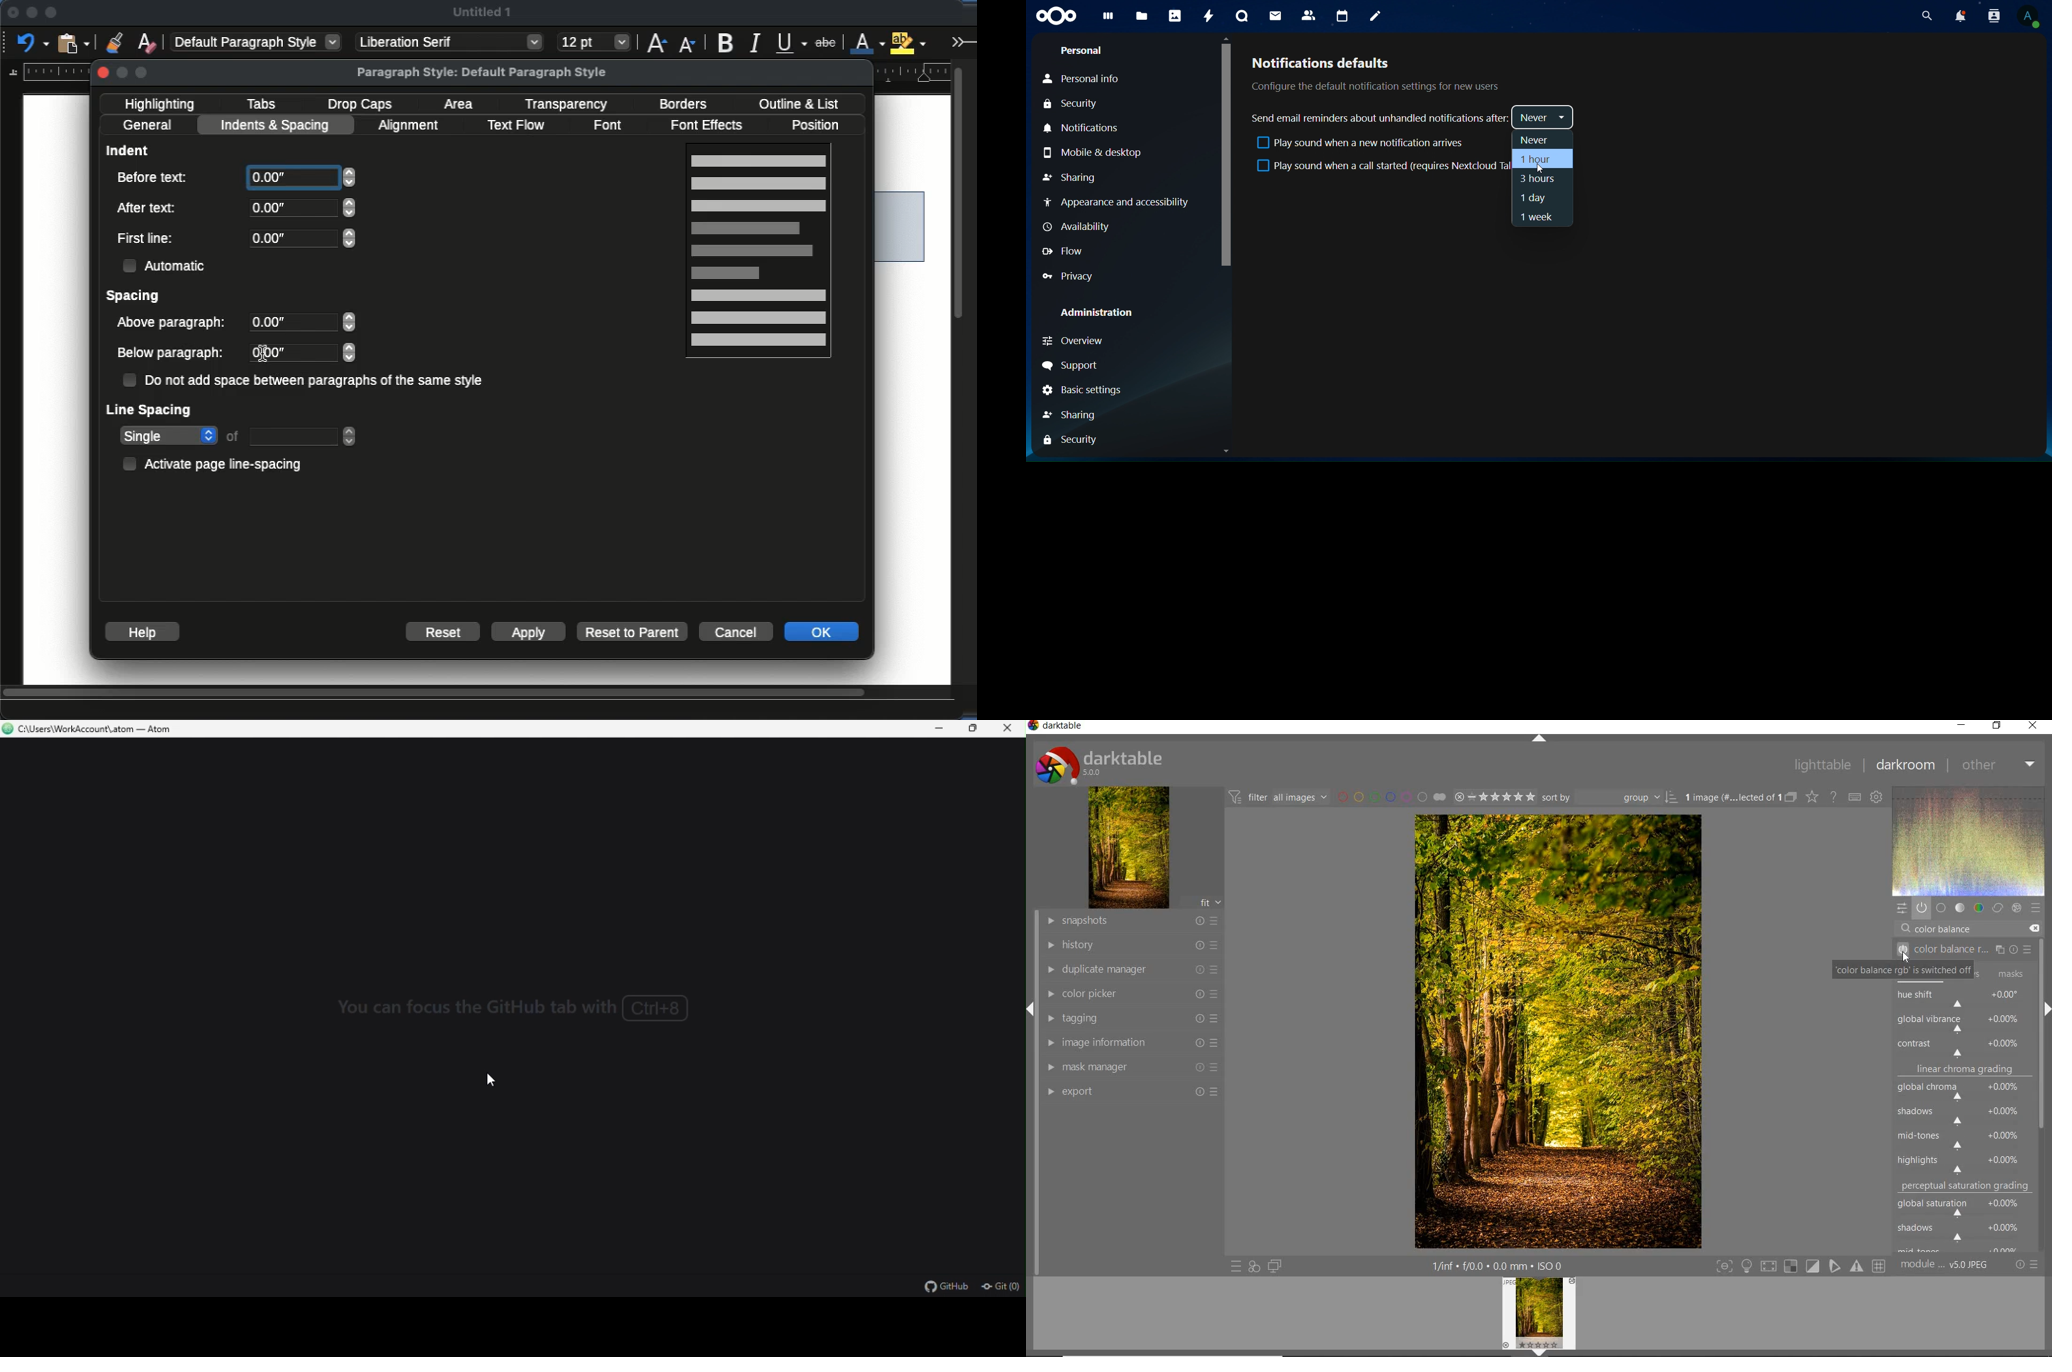 The height and width of the screenshot is (1372, 2072). I want to click on  C\Users\WorkAccount\.atom — Atom, so click(94, 730).